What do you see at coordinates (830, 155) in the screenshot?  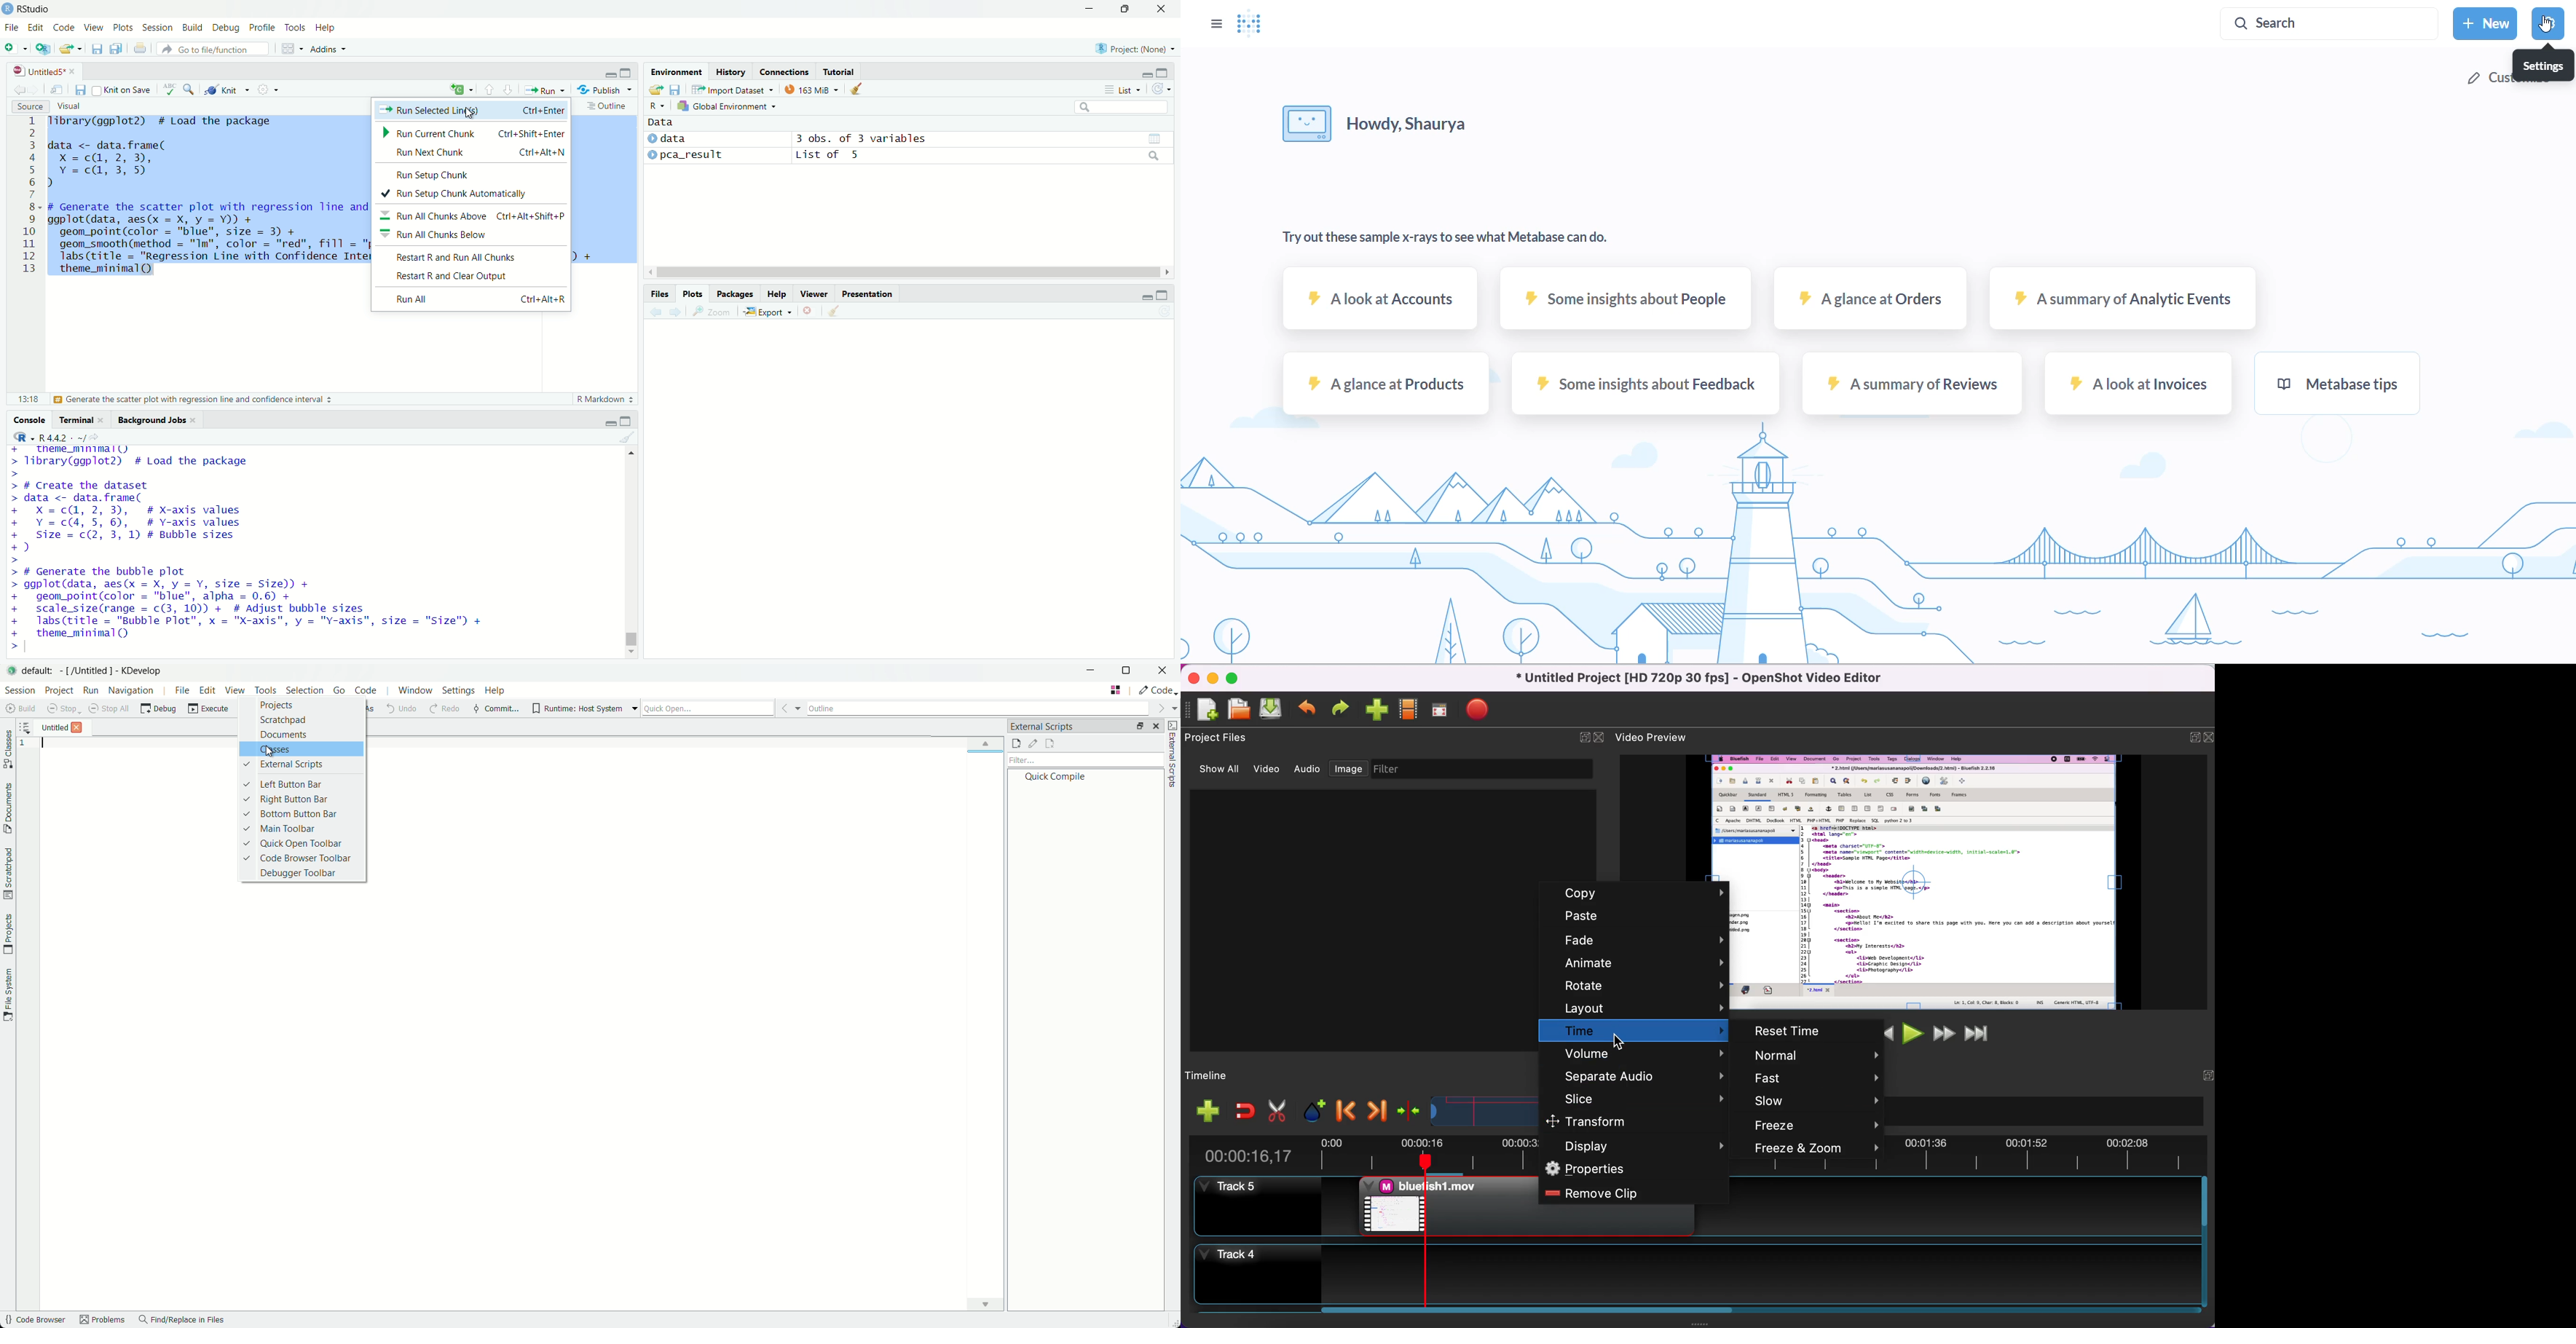 I see `List of 5` at bounding box center [830, 155].